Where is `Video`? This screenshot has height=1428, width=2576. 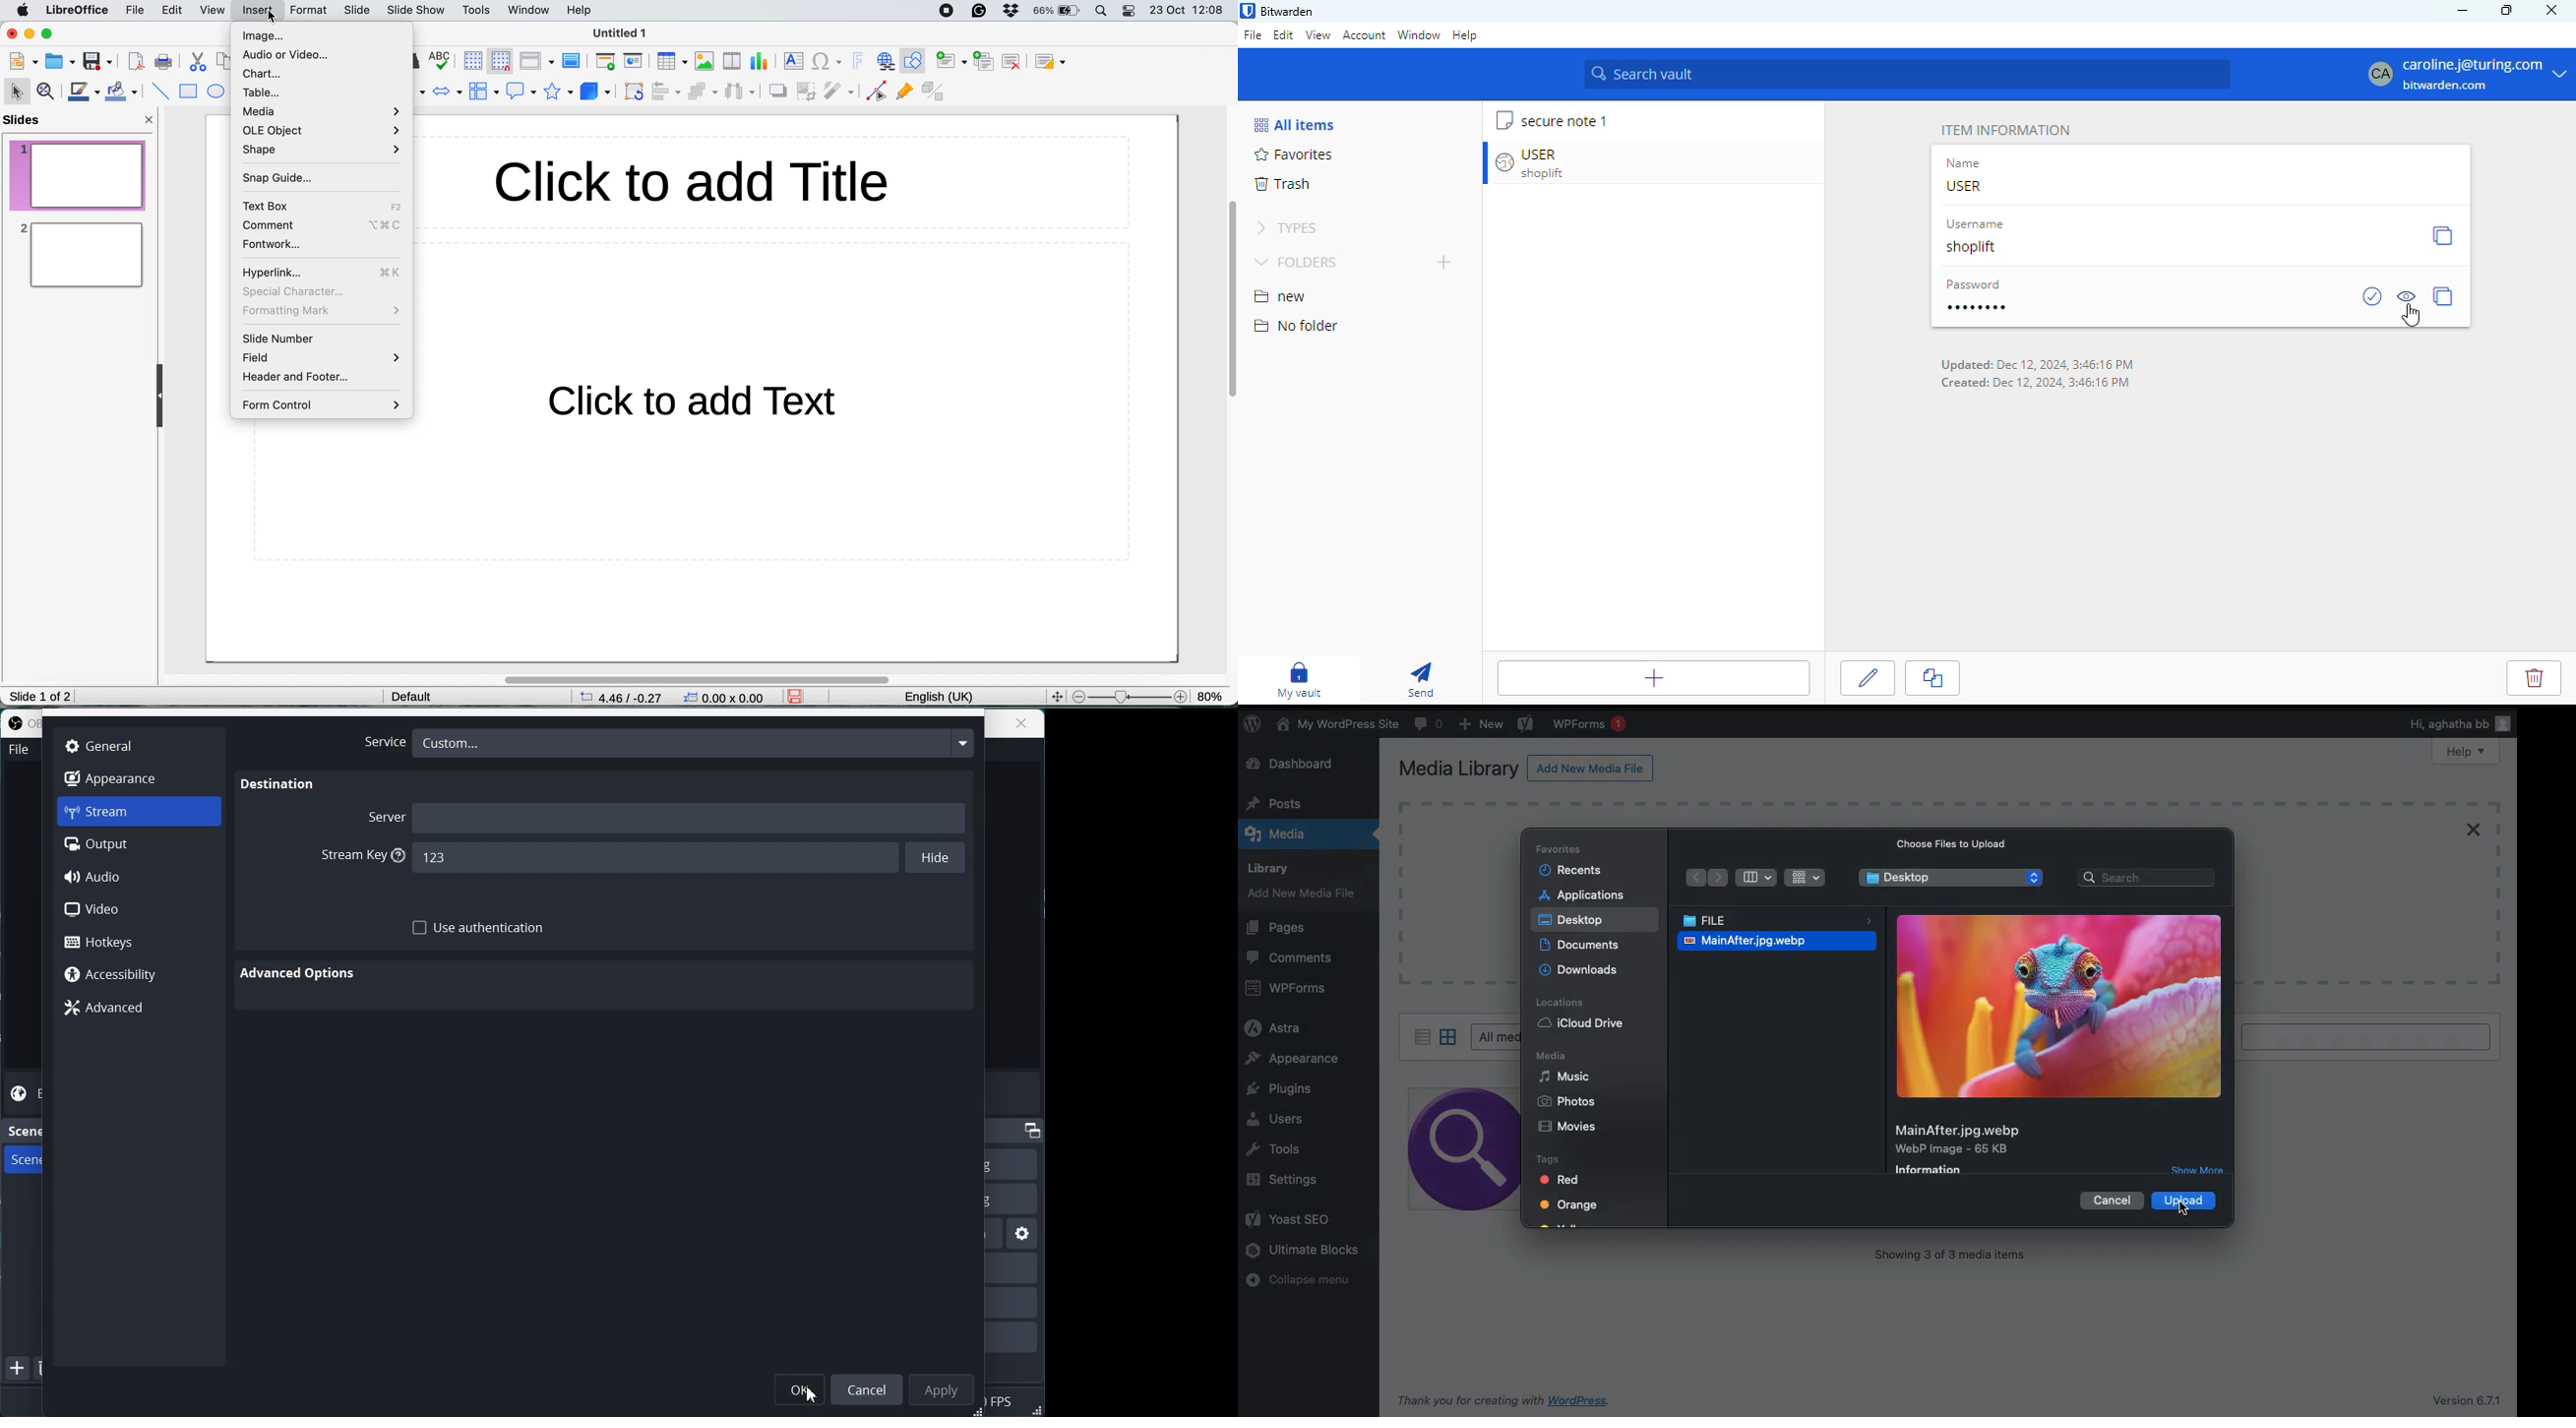
Video is located at coordinates (139, 909).